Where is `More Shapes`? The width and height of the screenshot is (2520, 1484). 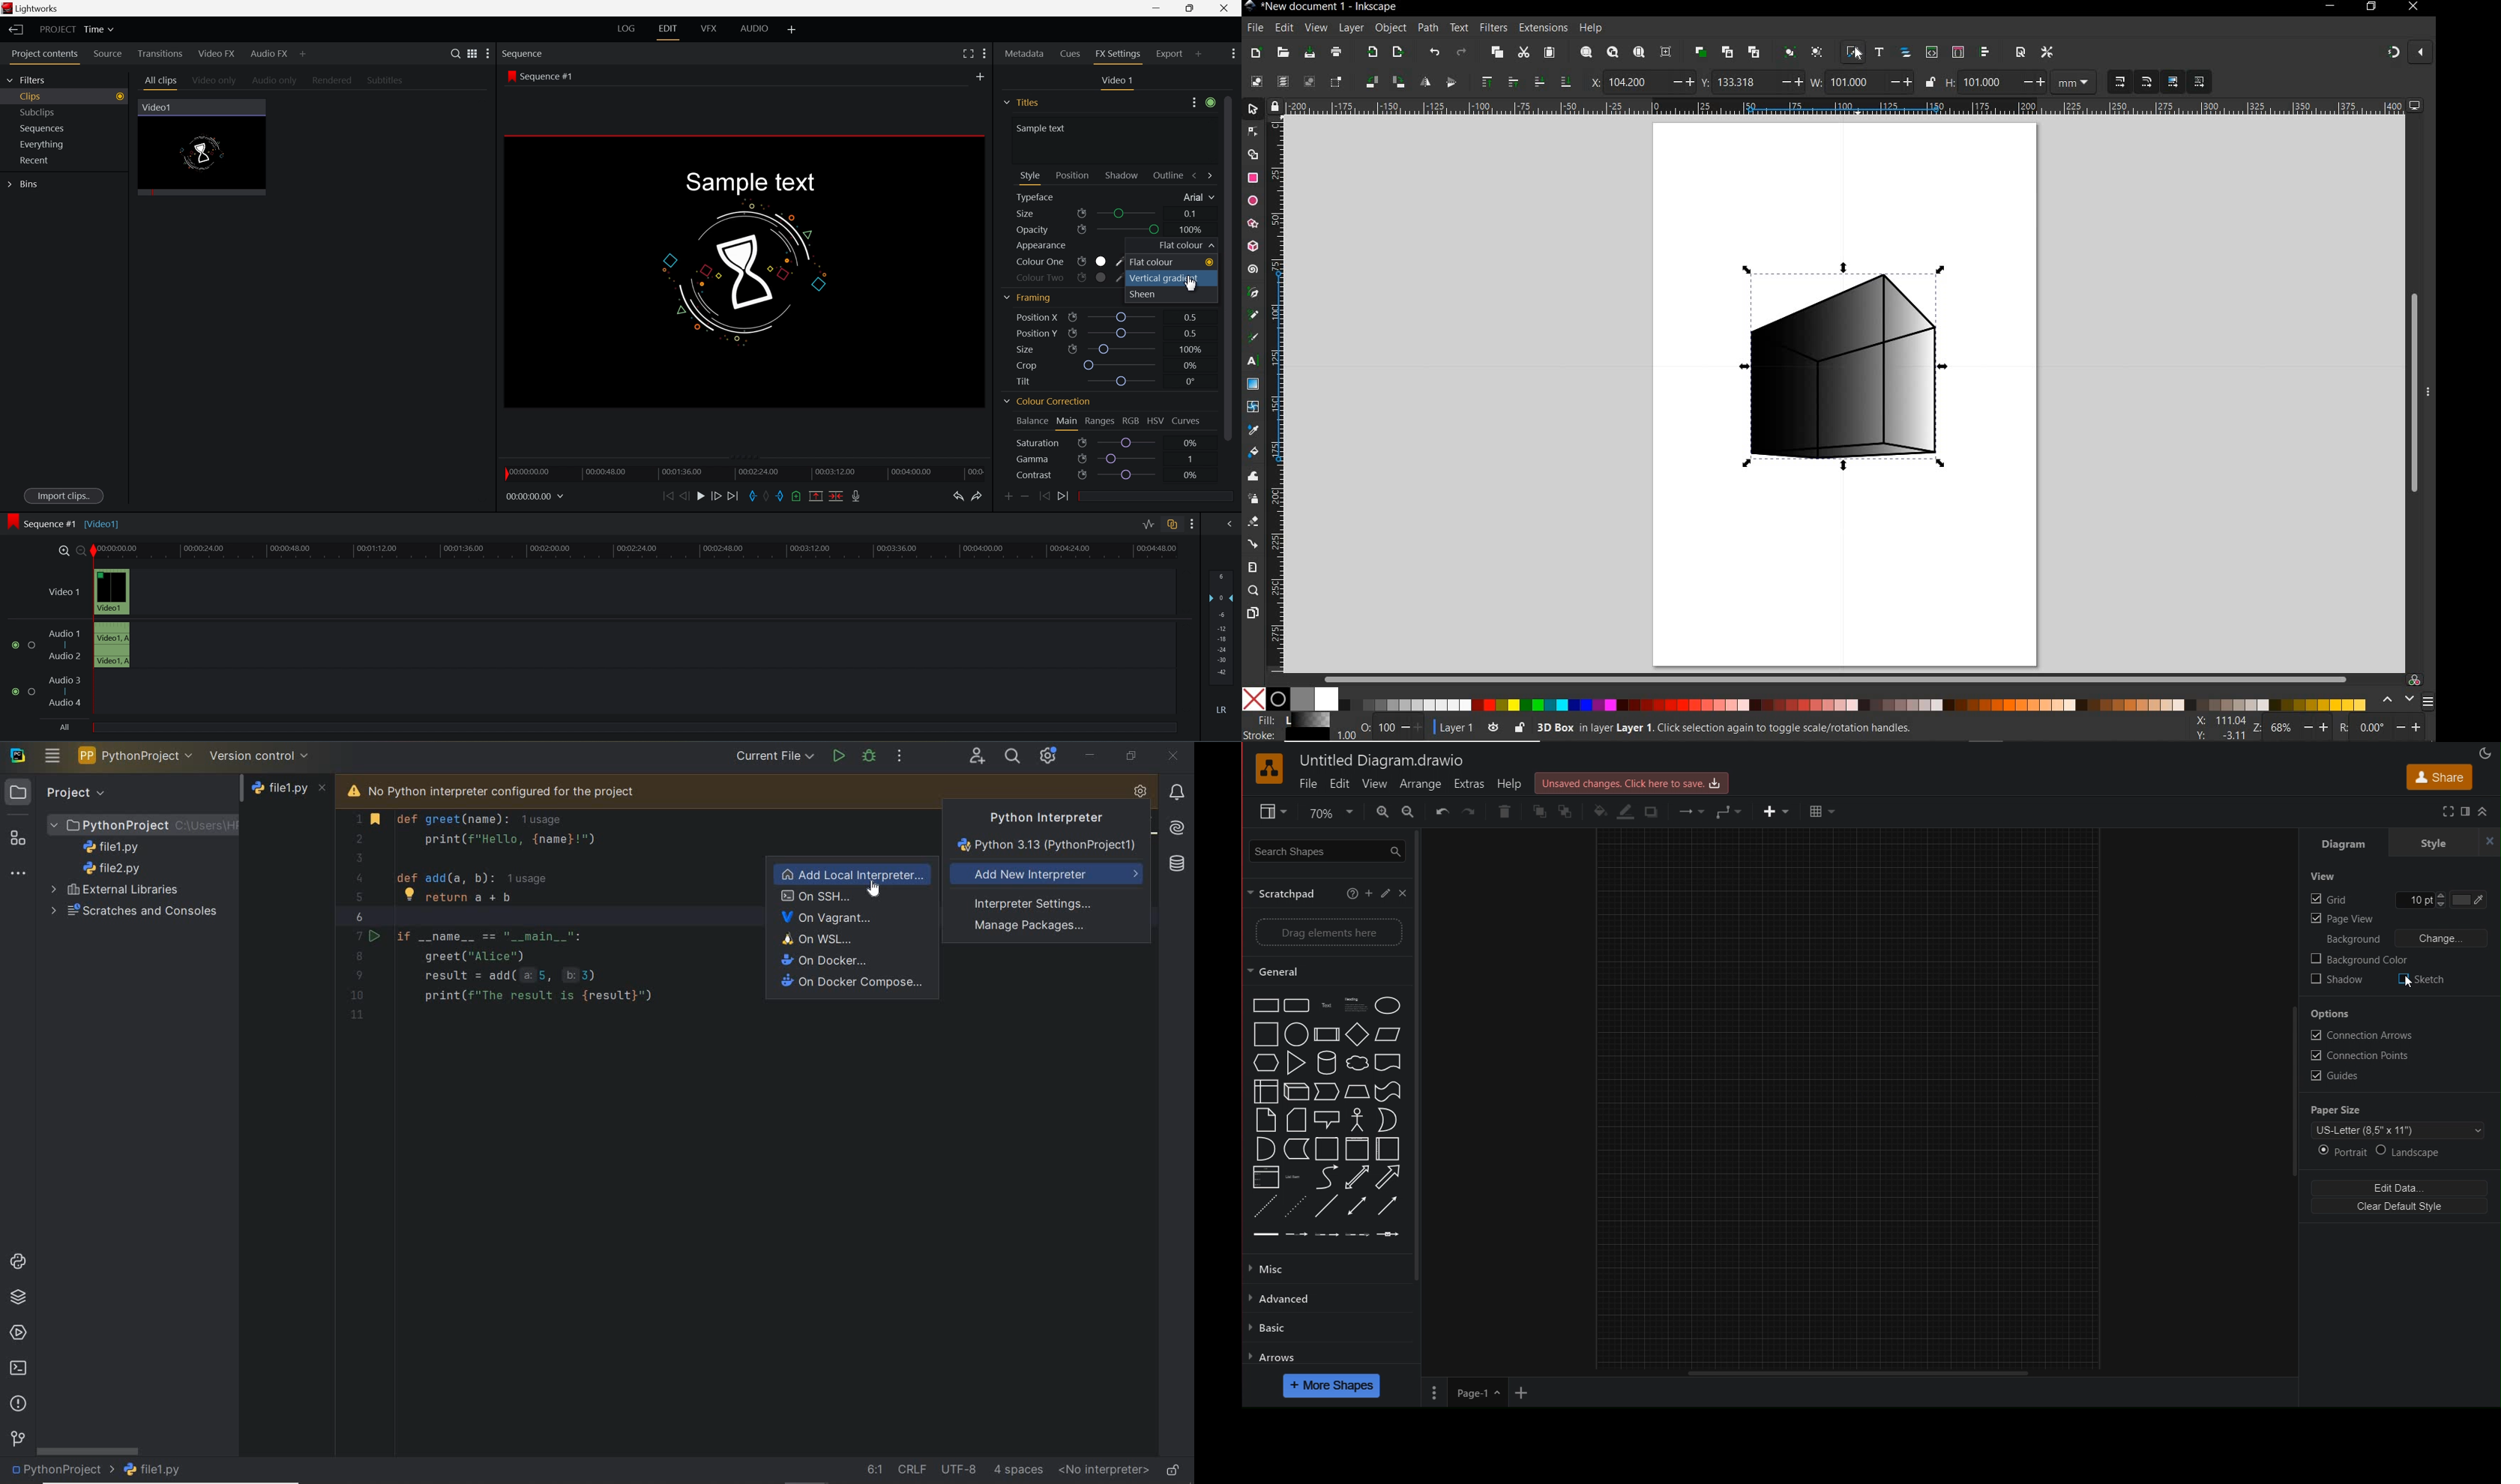 More Shapes is located at coordinates (1334, 1386).